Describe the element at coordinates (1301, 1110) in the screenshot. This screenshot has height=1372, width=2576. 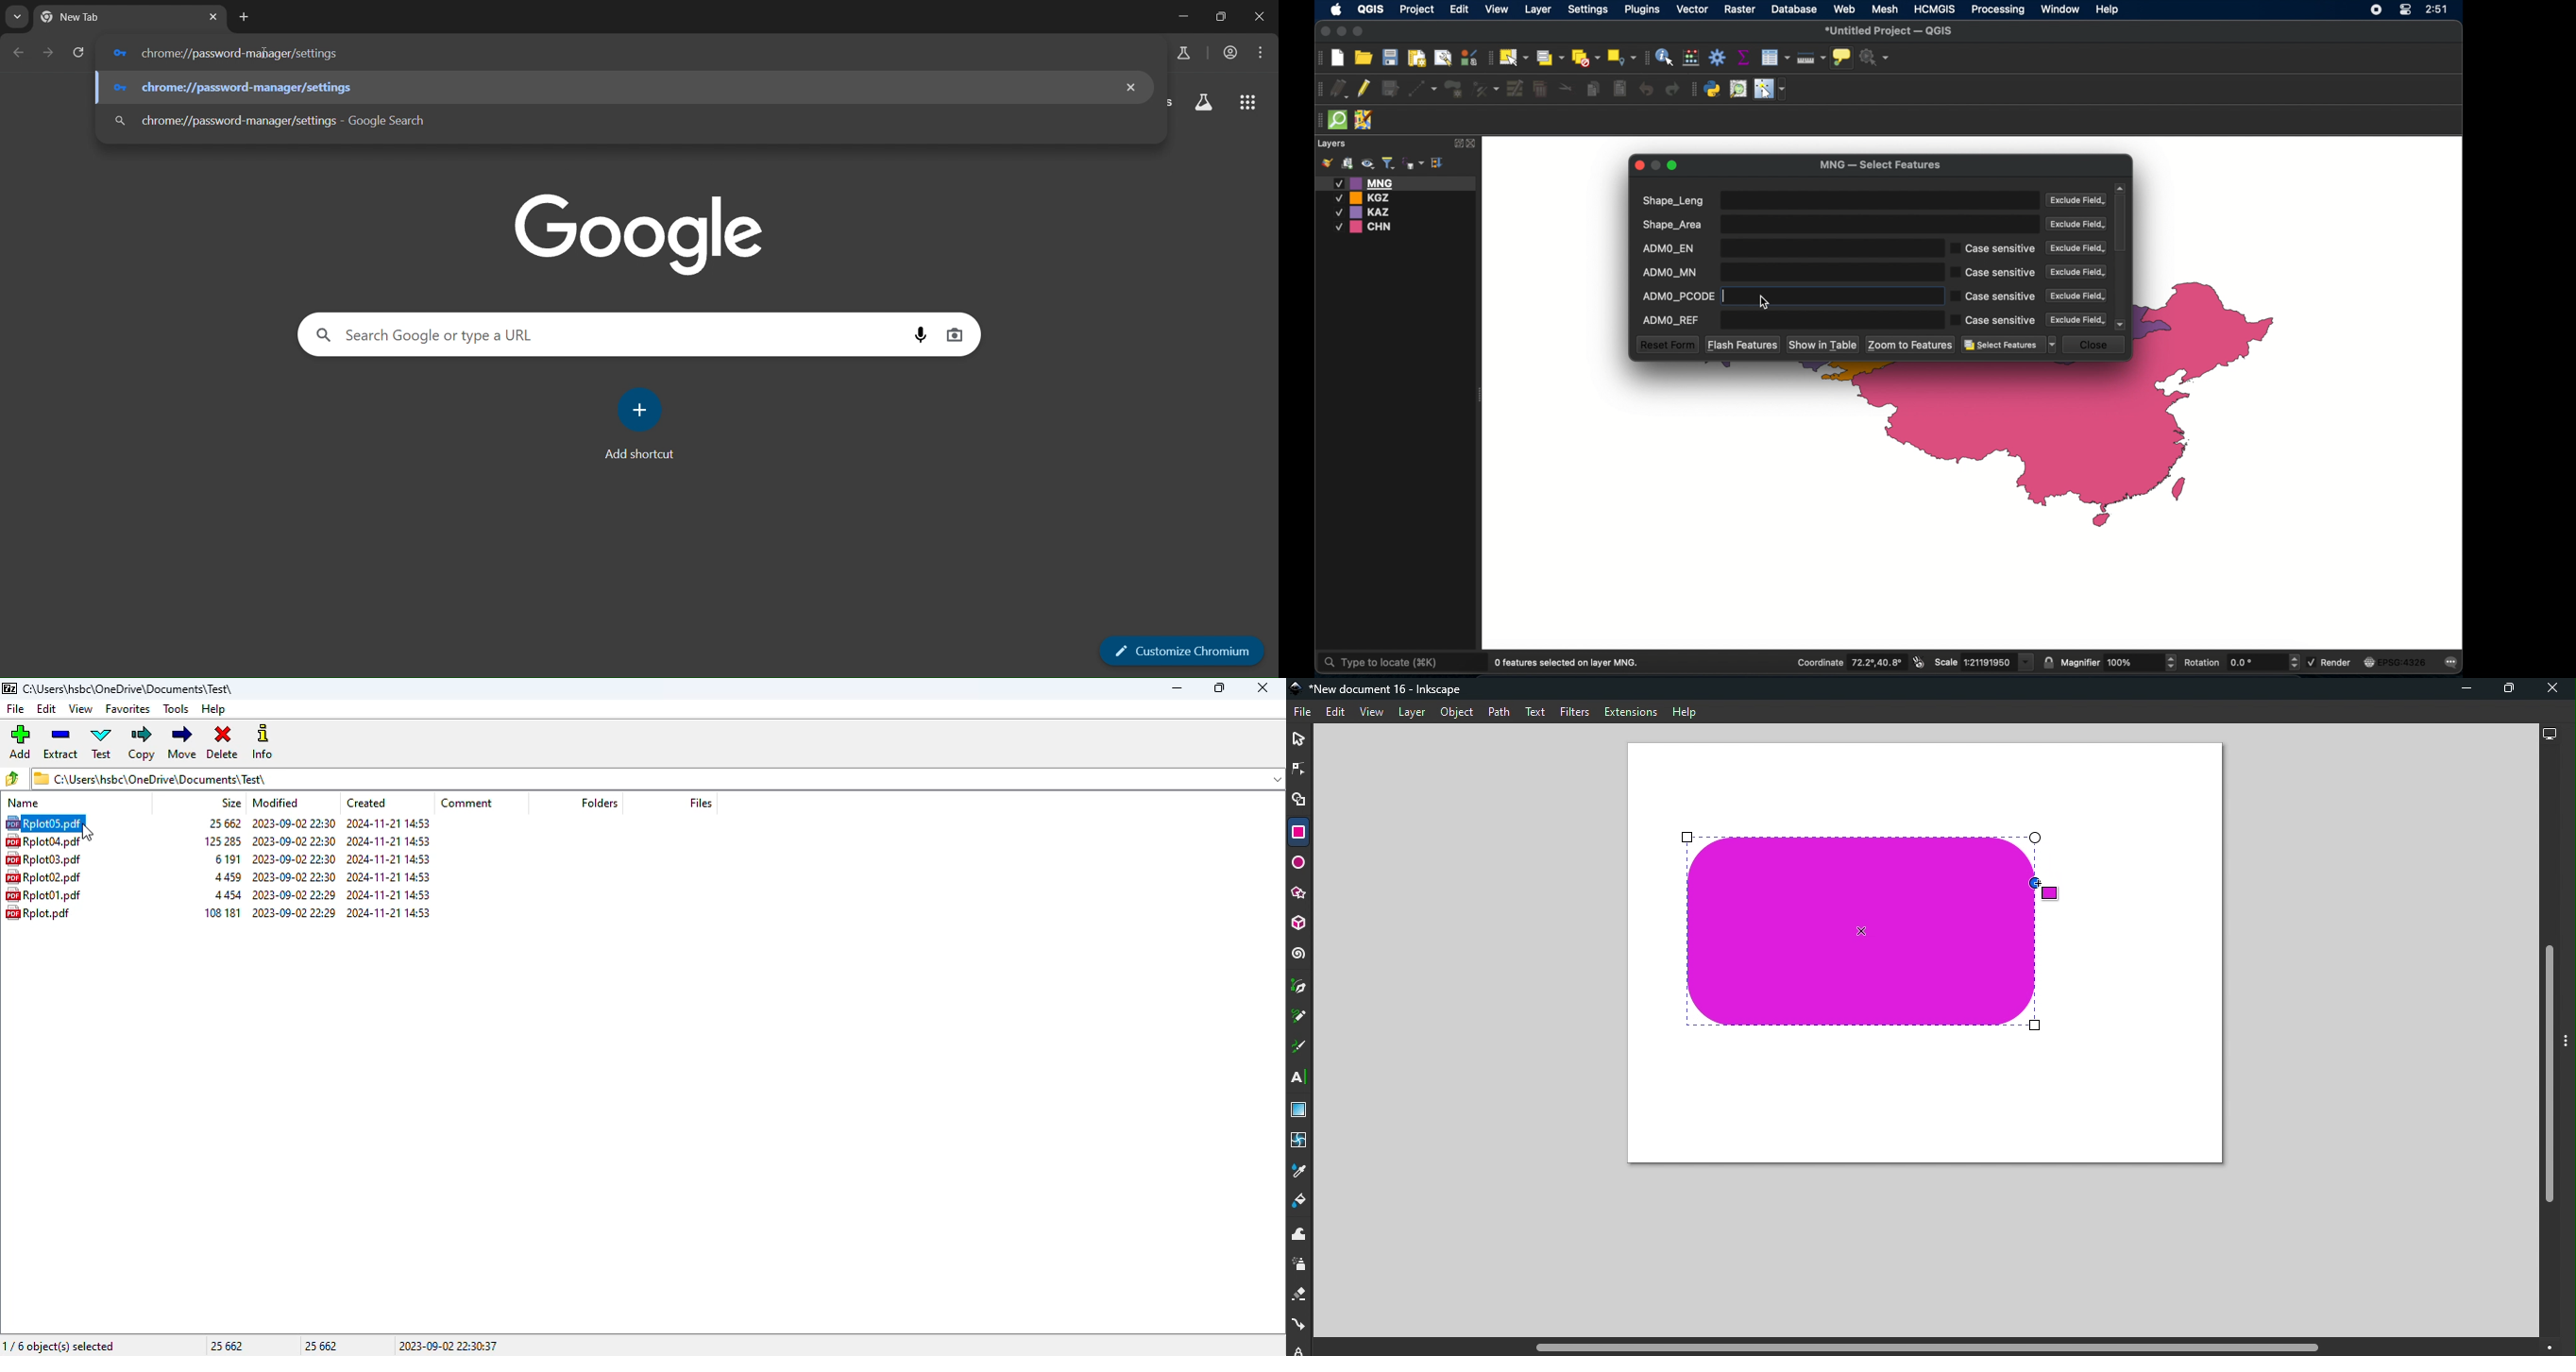
I see `Gradient tool` at that location.